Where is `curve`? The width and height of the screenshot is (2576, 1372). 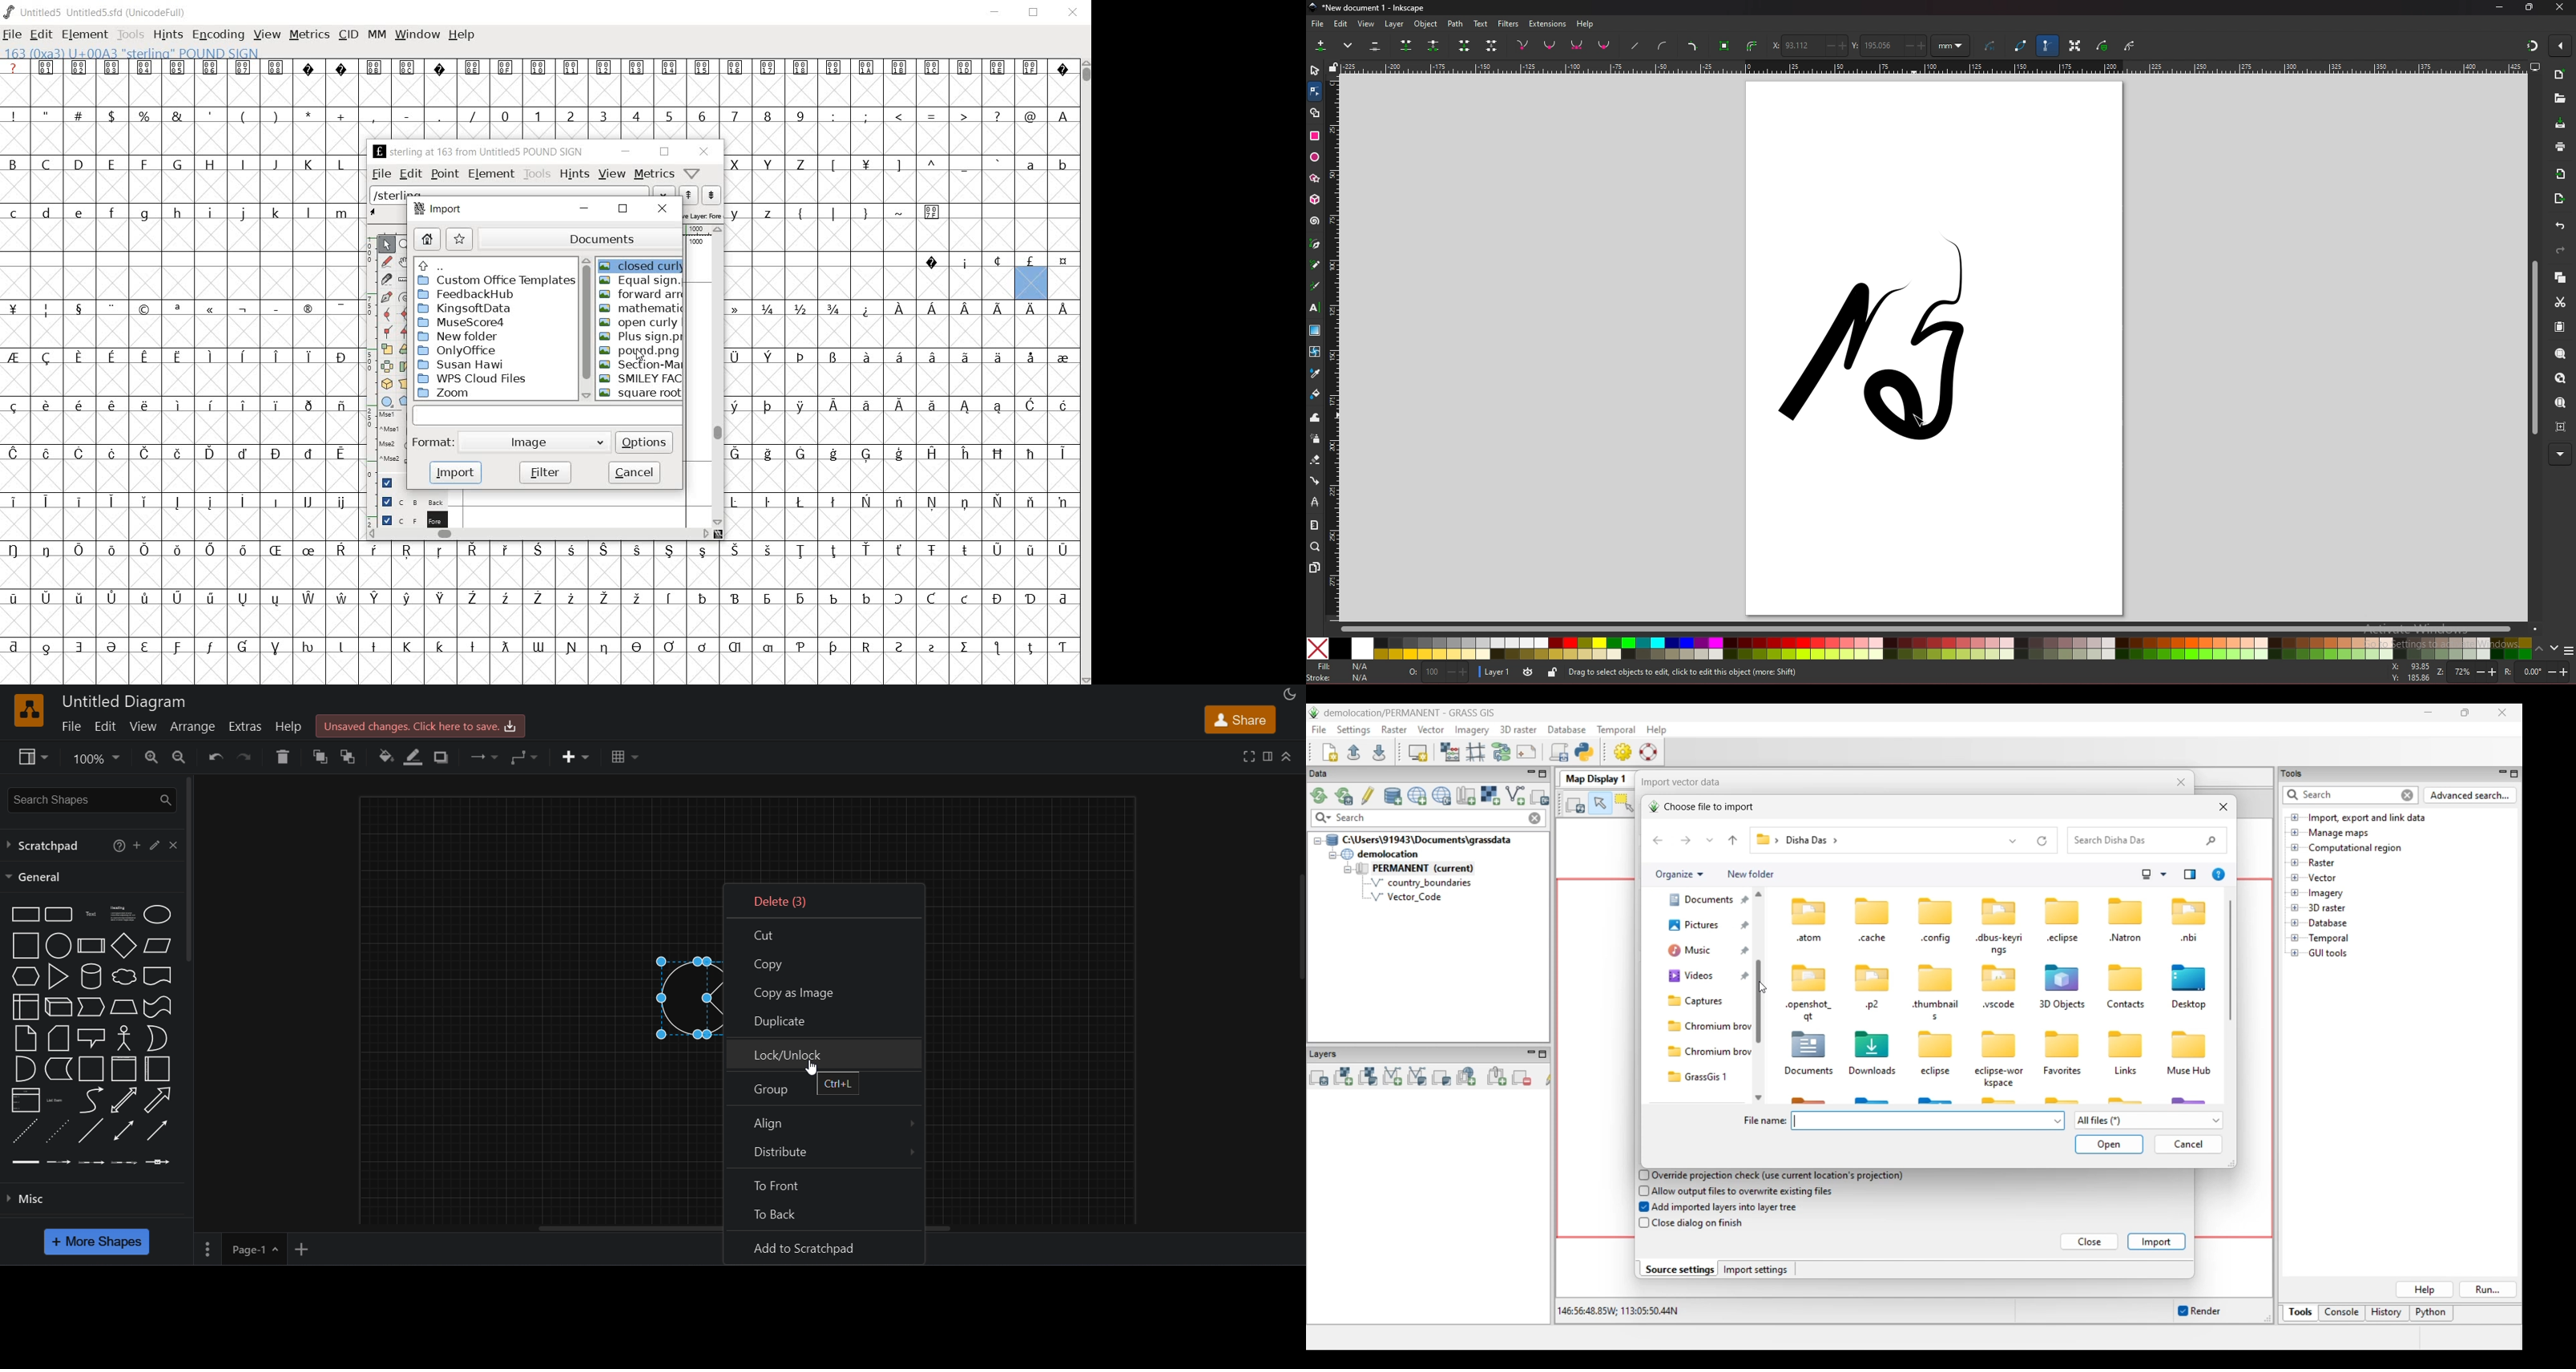 curve is located at coordinates (388, 316).